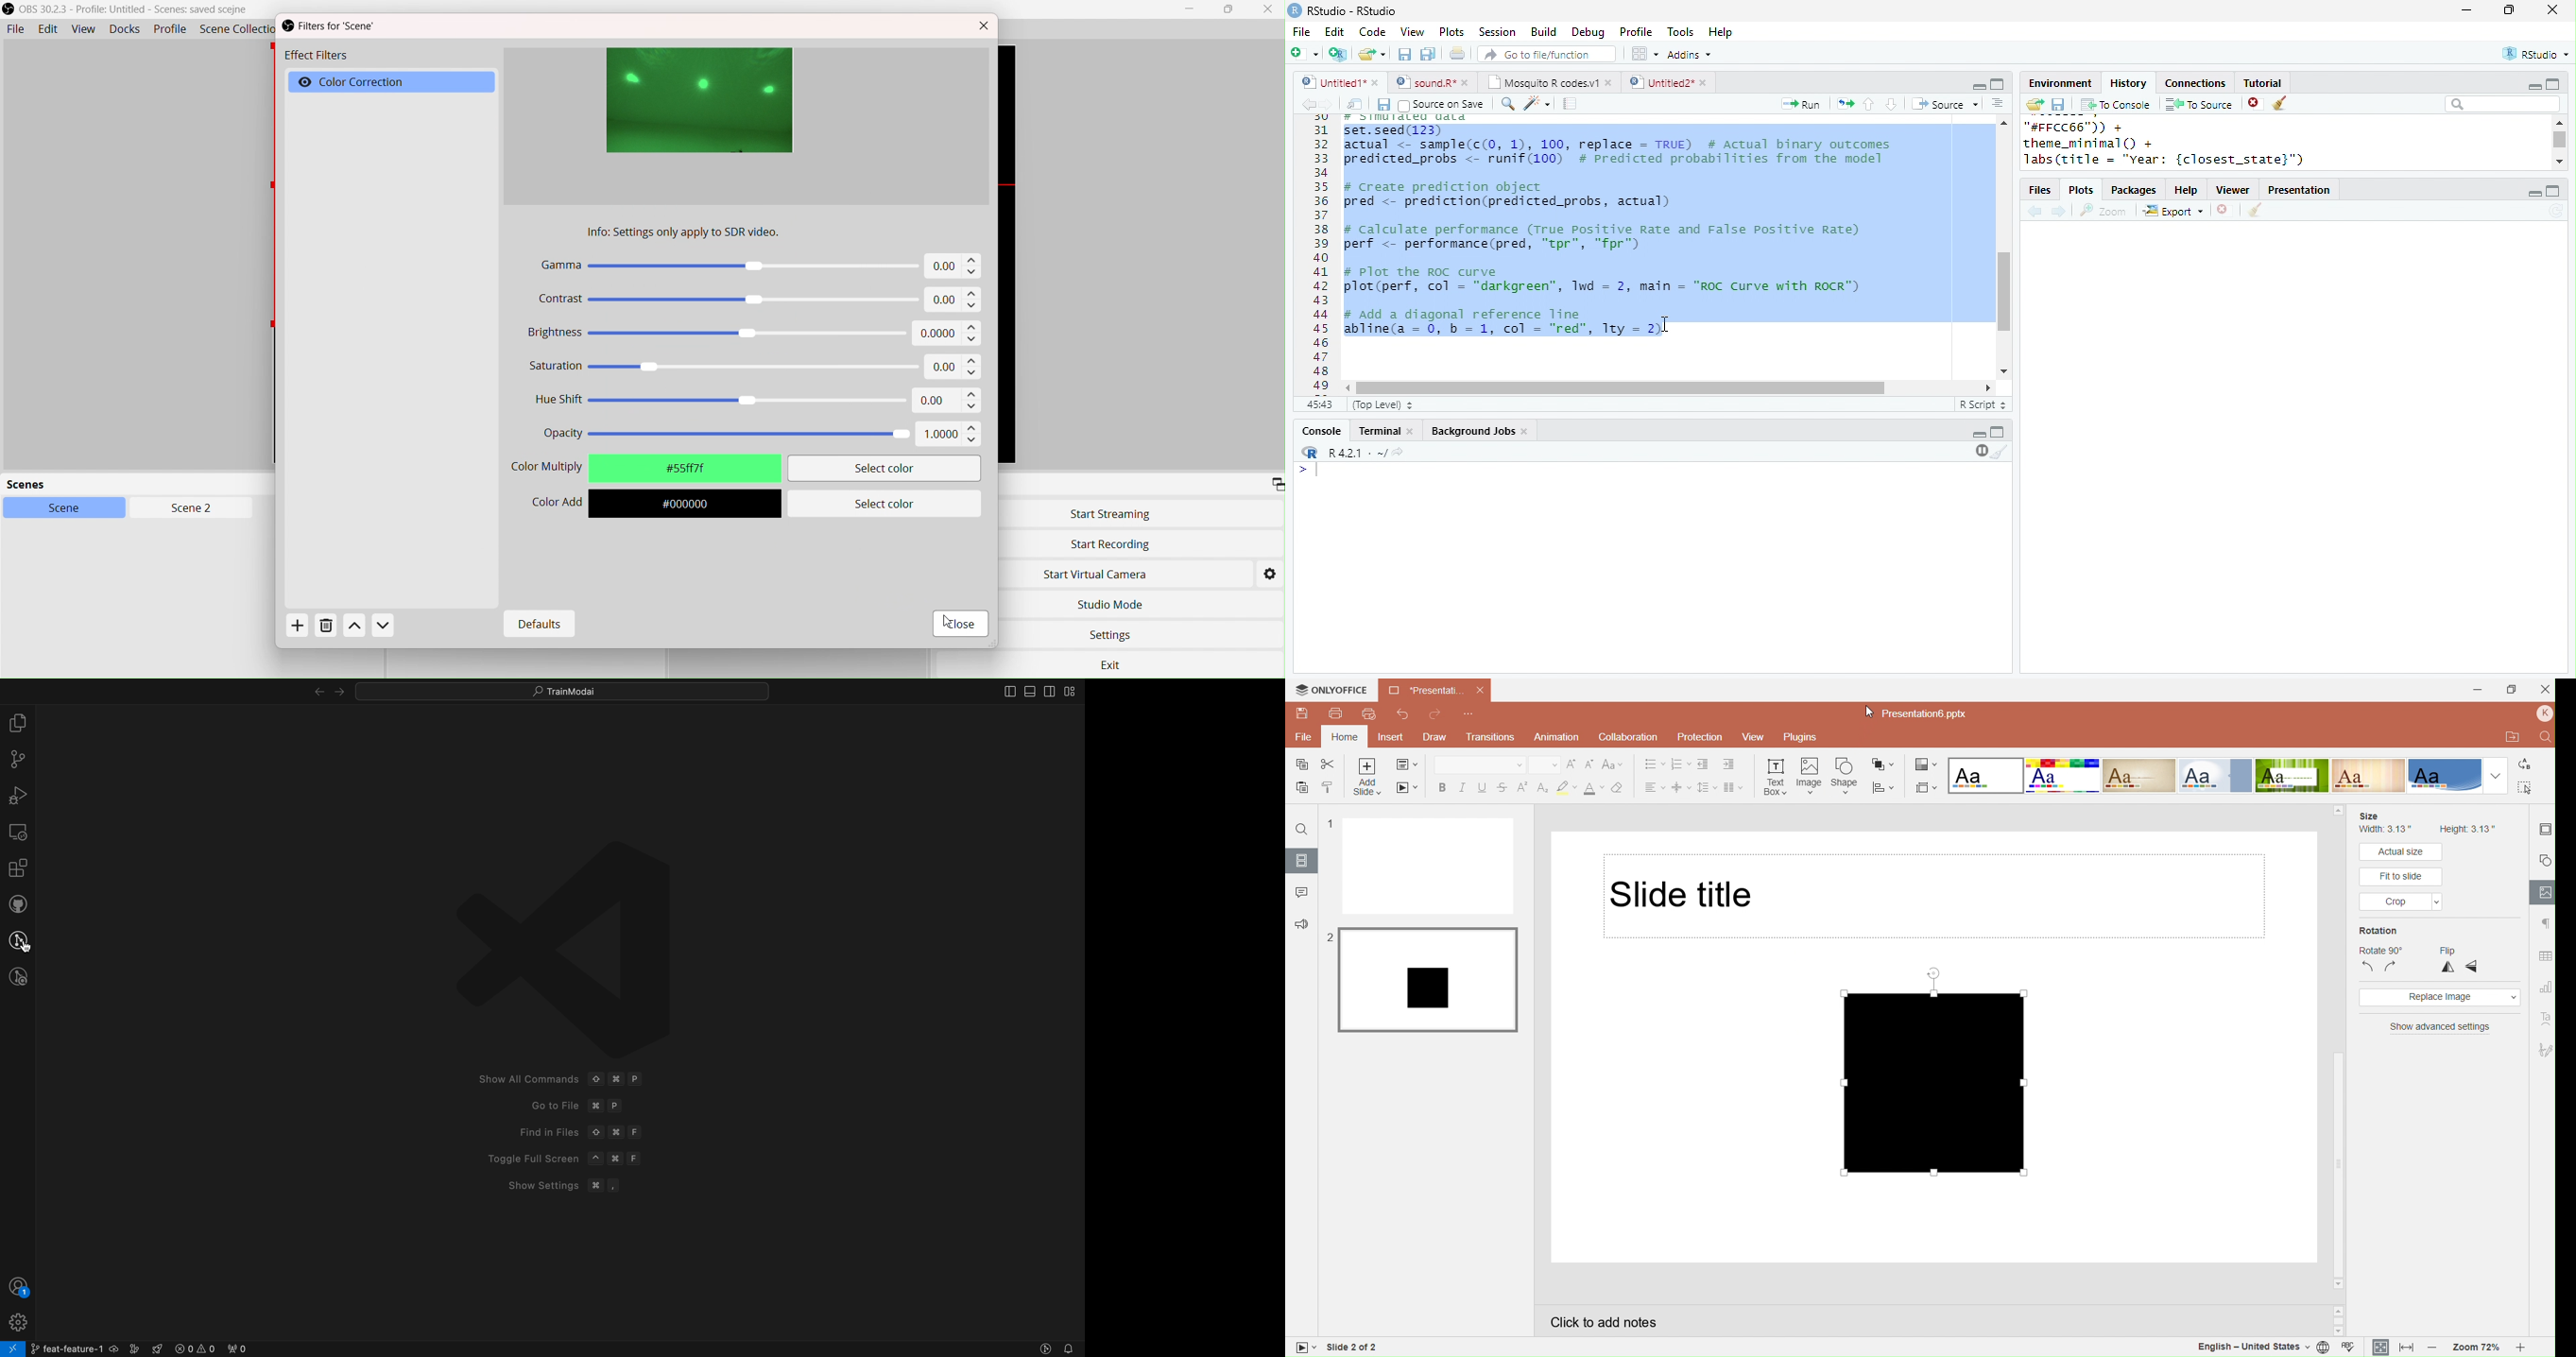 This screenshot has height=1372, width=2576. Describe the element at coordinates (2225, 211) in the screenshot. I see `close file` at that location.